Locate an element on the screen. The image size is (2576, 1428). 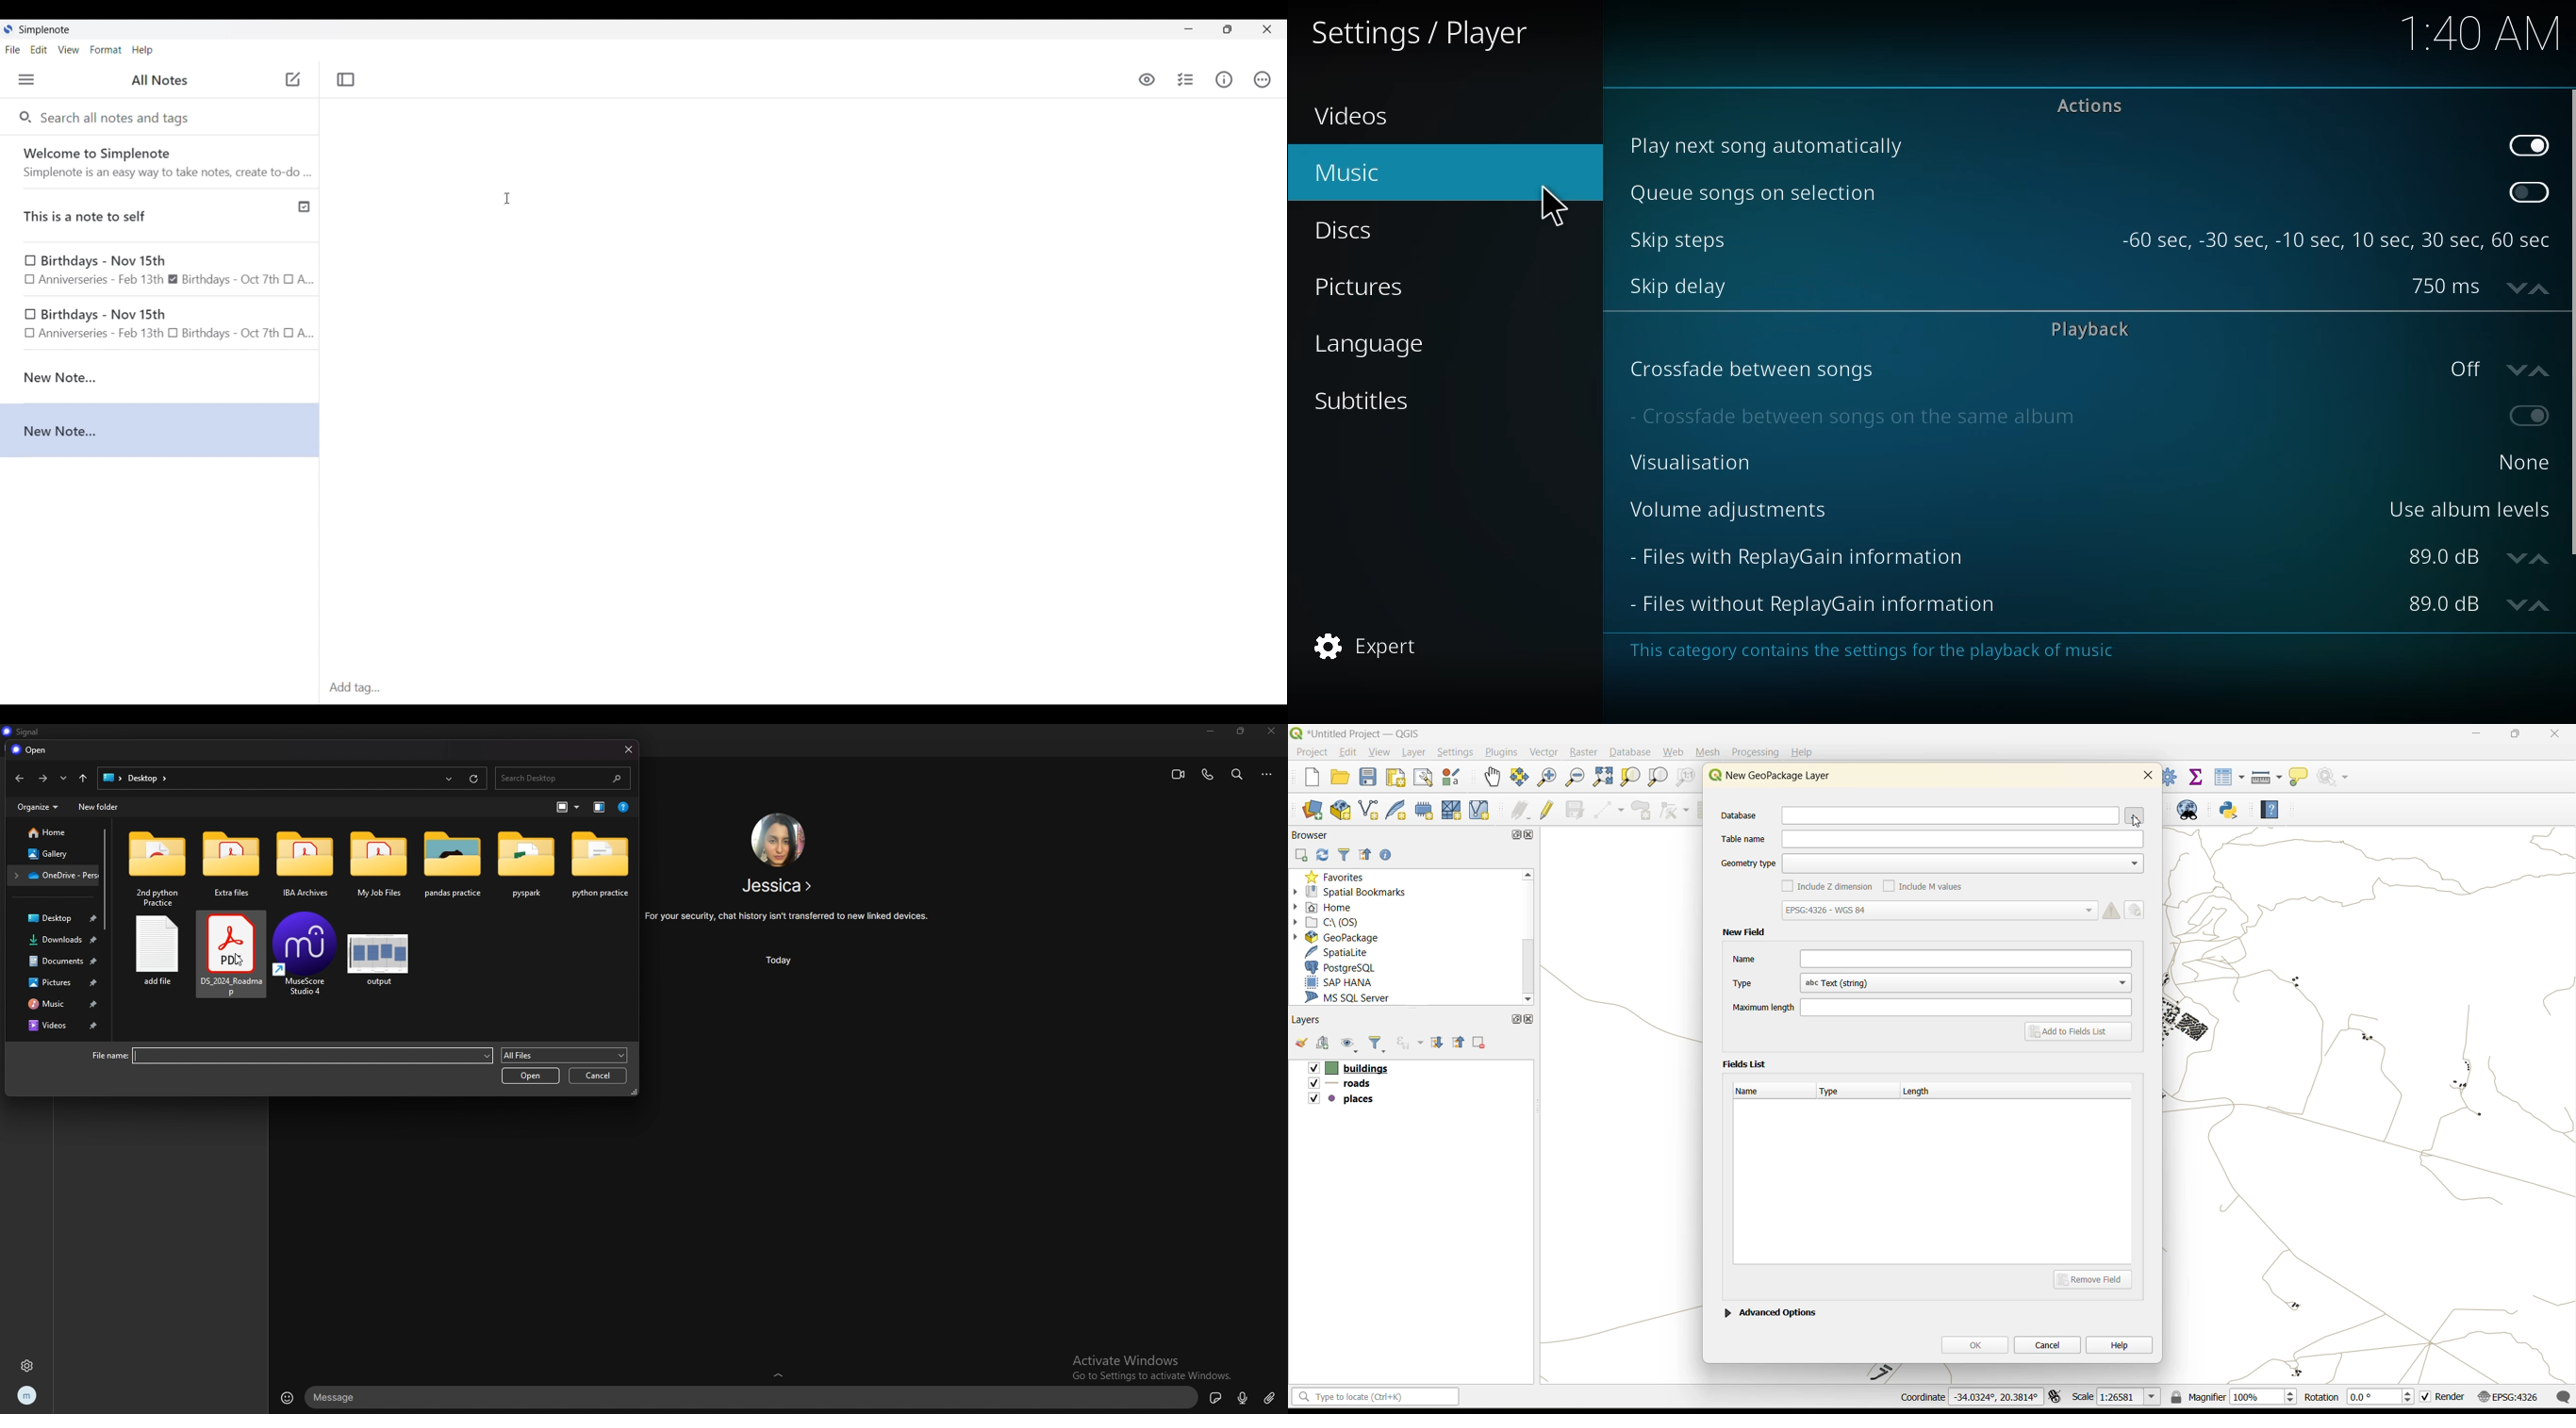
spatial bookmarks is located at coordinates (1358, 892).